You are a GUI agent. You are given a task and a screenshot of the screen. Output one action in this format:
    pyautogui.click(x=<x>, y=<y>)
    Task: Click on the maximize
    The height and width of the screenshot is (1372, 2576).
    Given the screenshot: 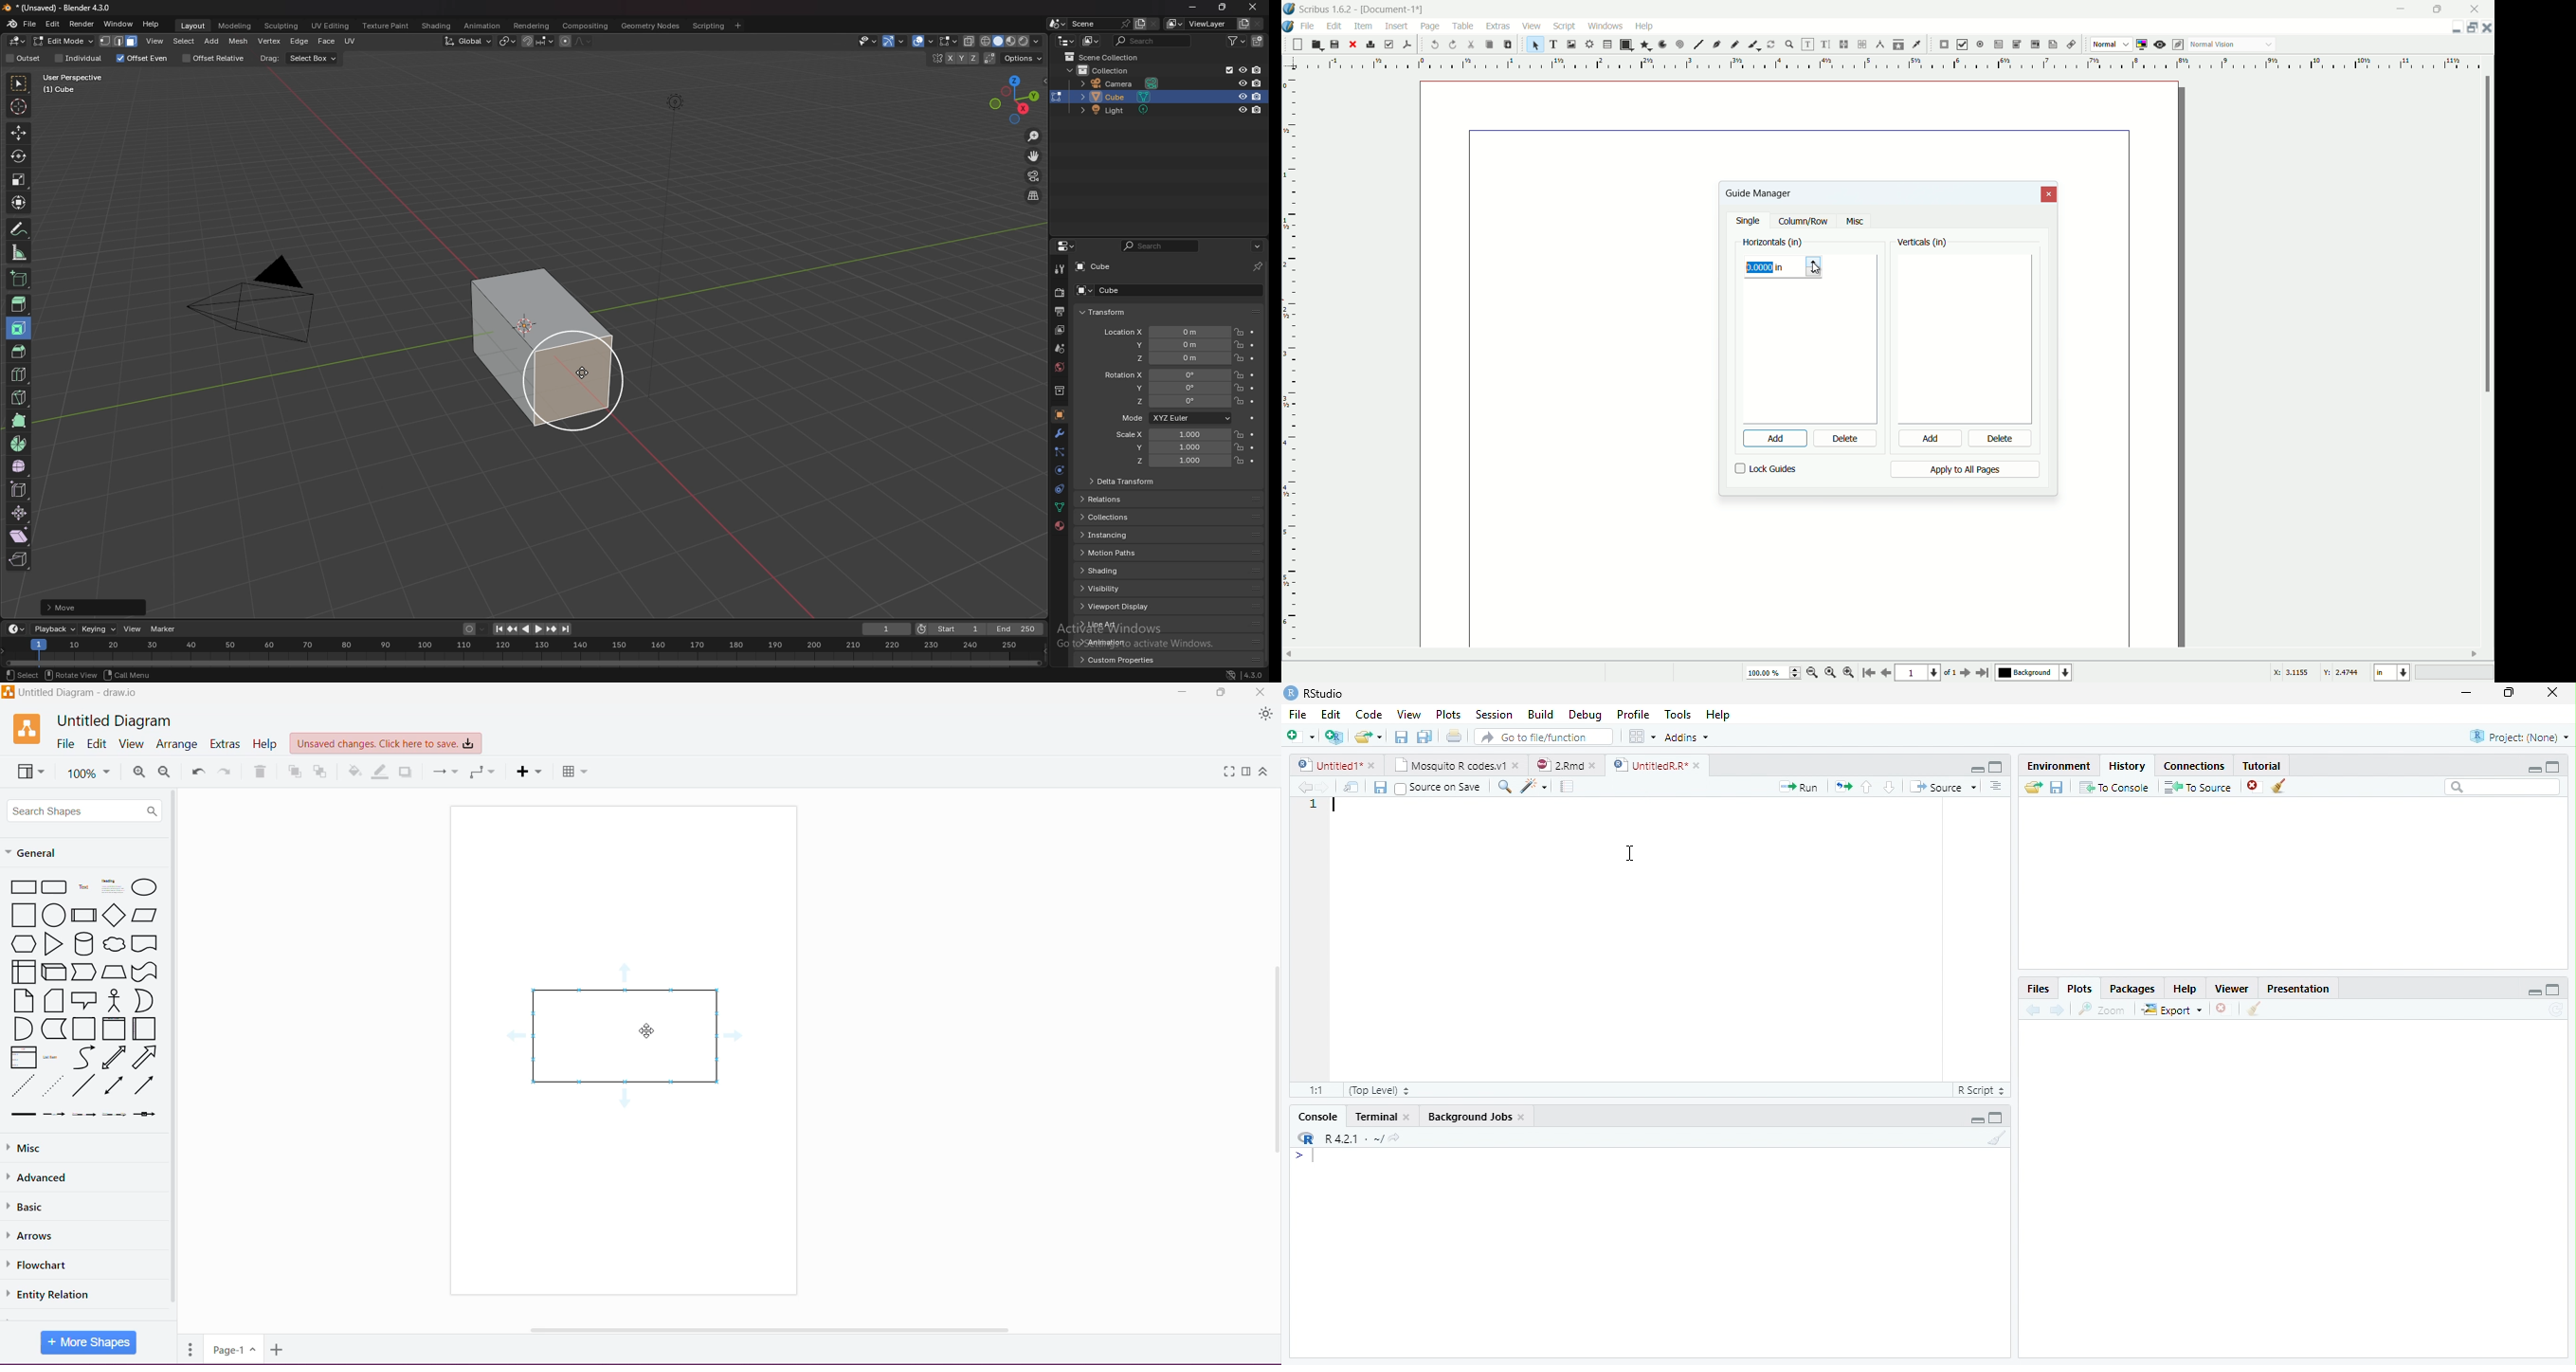 What is the action you would take?
    pyautogui.click(x=2555, y=989)
    